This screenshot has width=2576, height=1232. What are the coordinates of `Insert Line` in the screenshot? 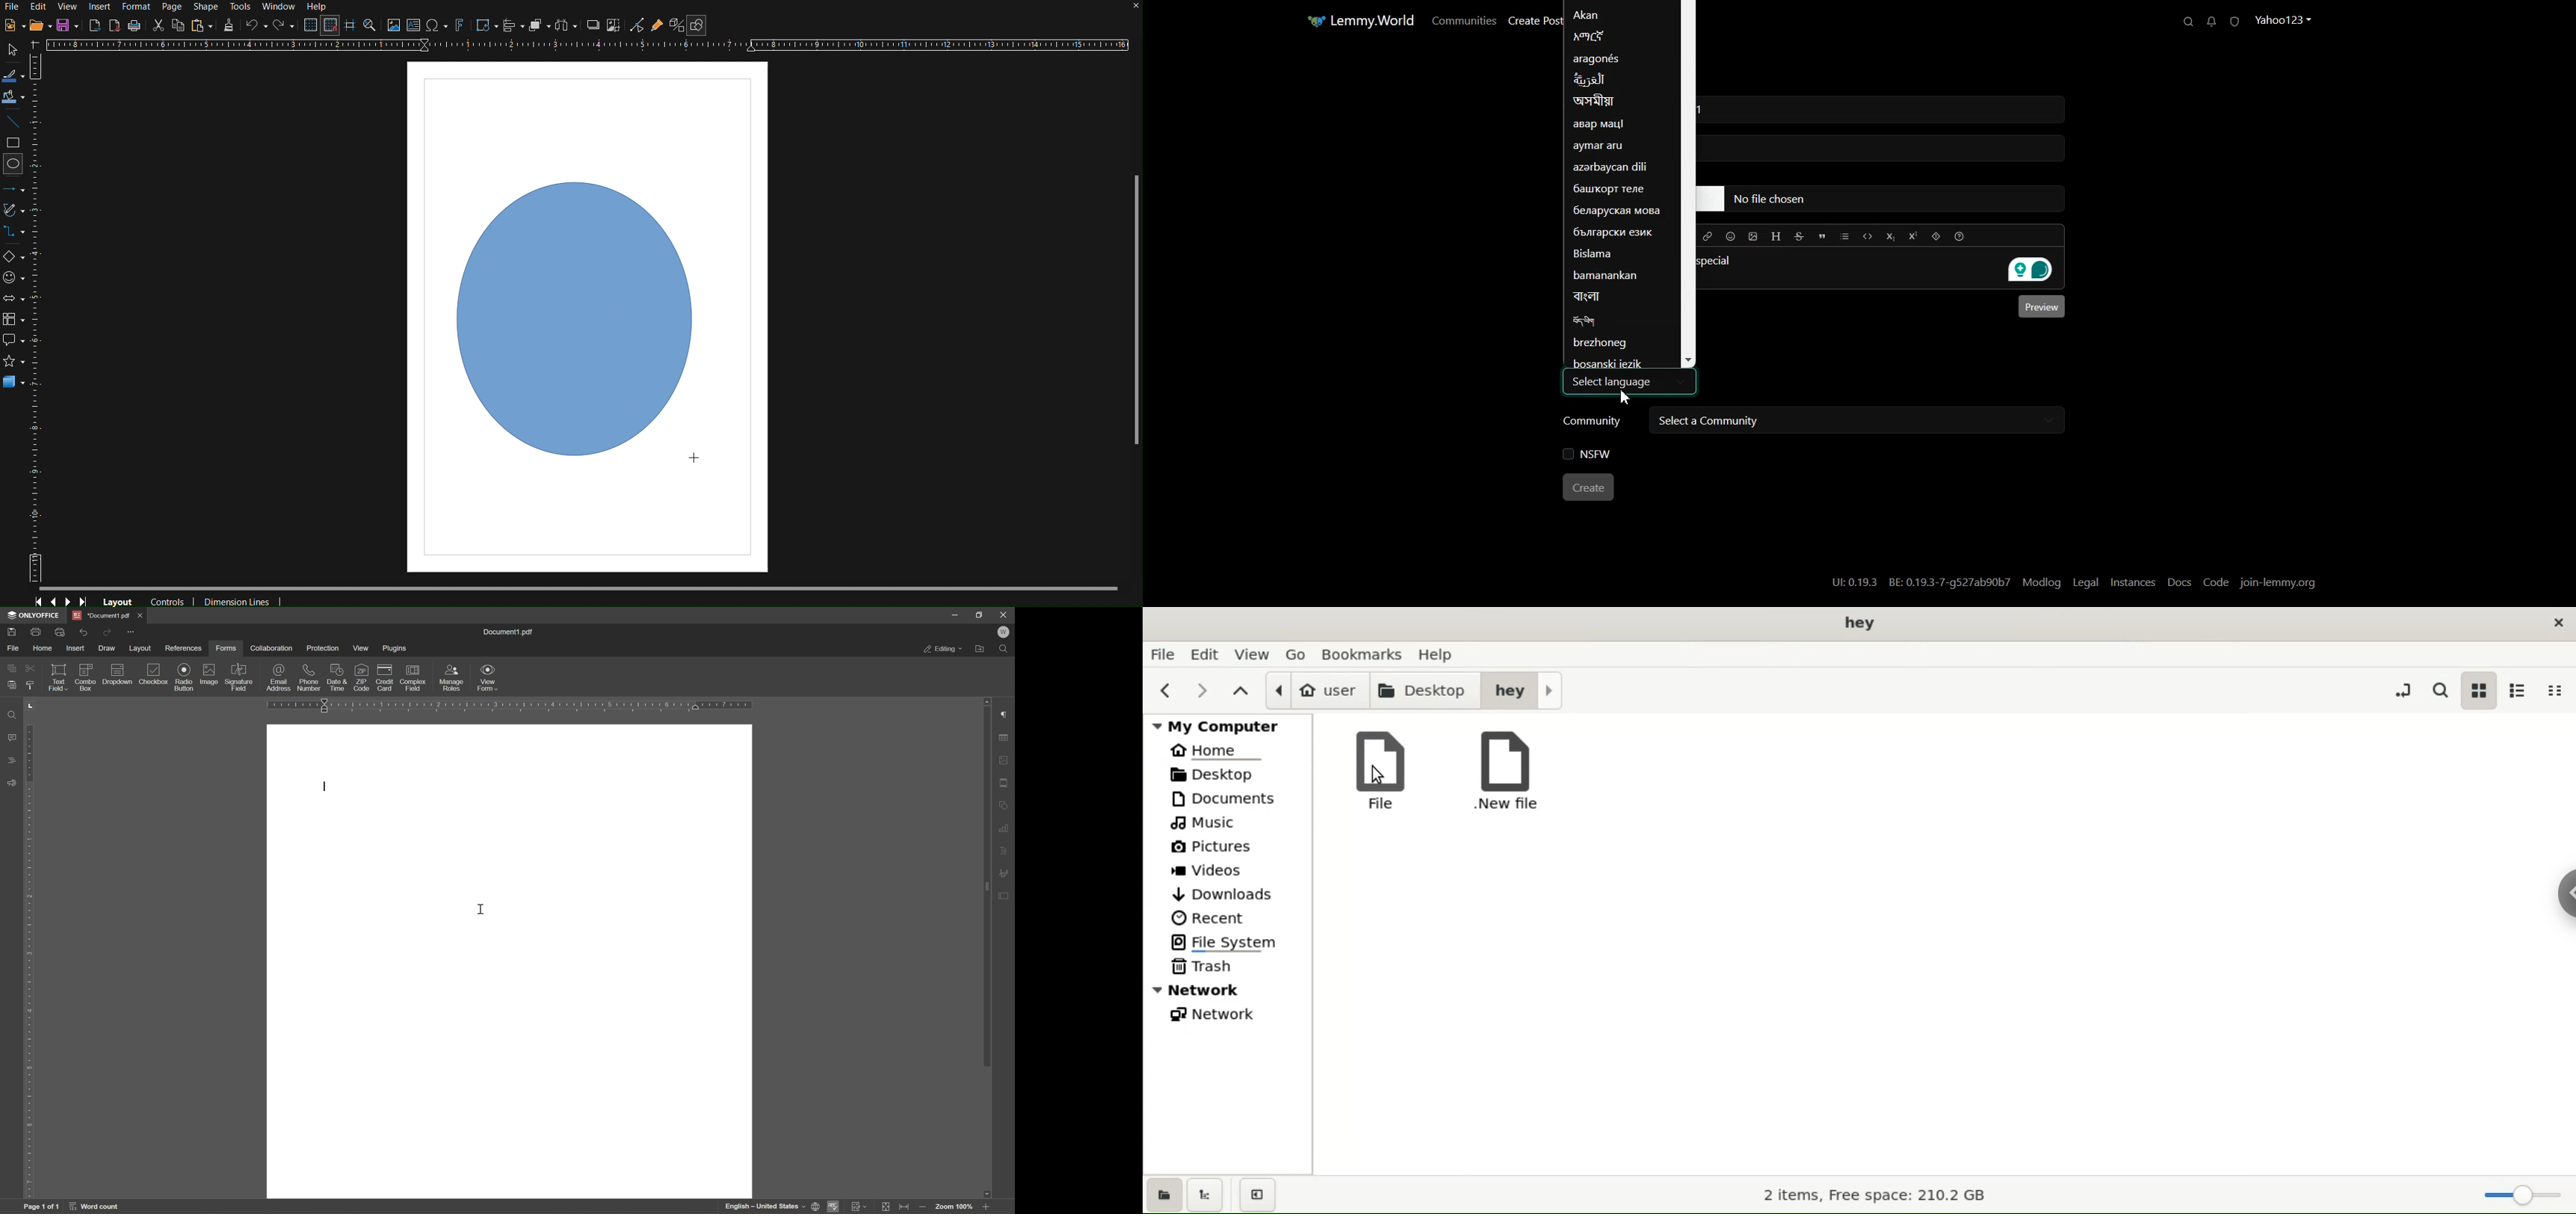 It's located at (15, 124).